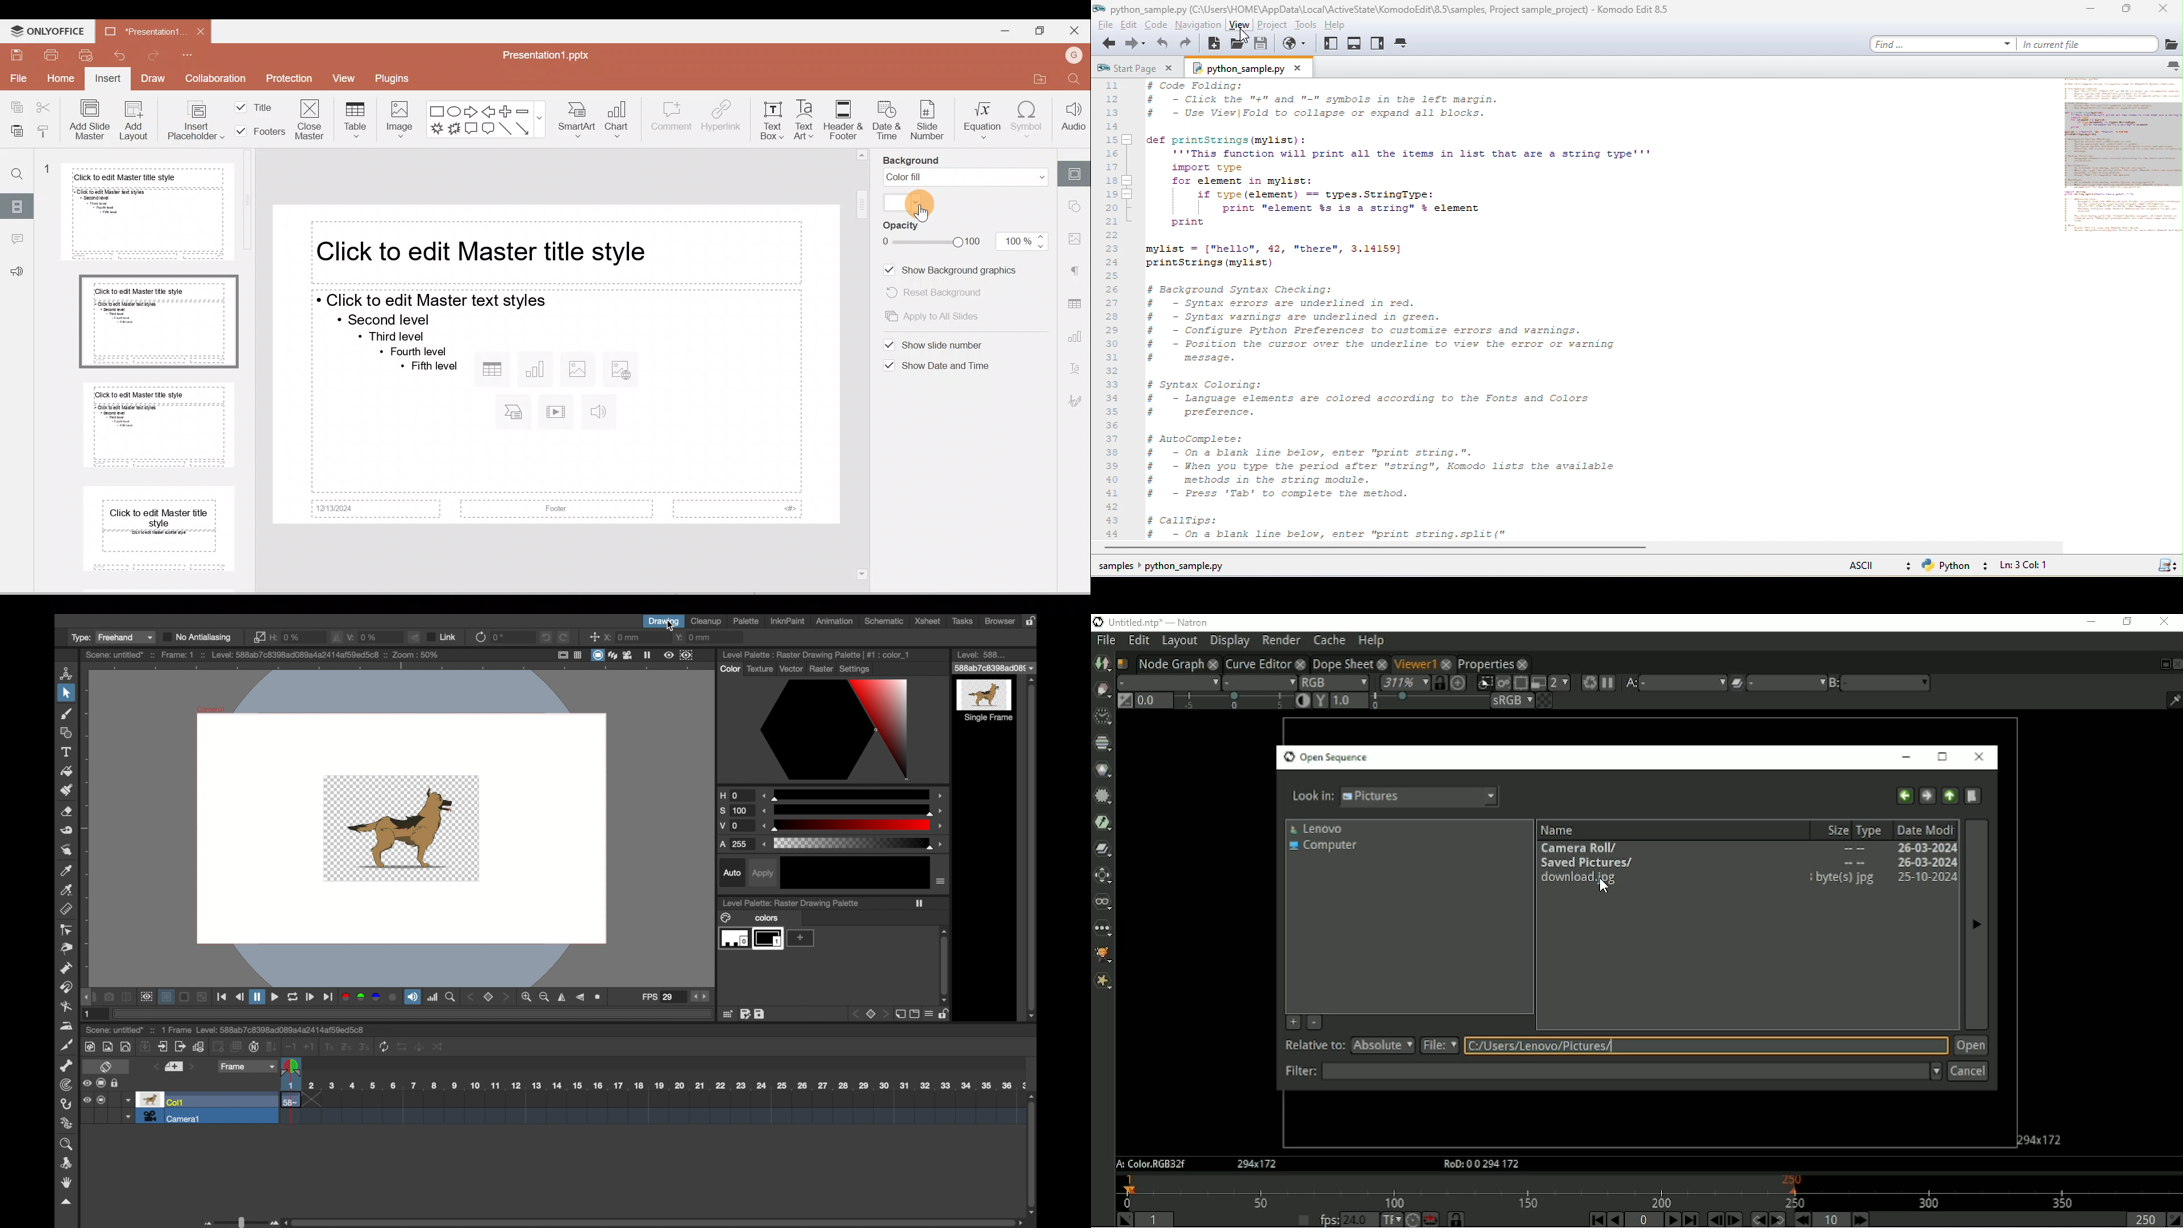  Describe the element at coordinates (737, 827) in the screenshot. I see `Y` at that location.